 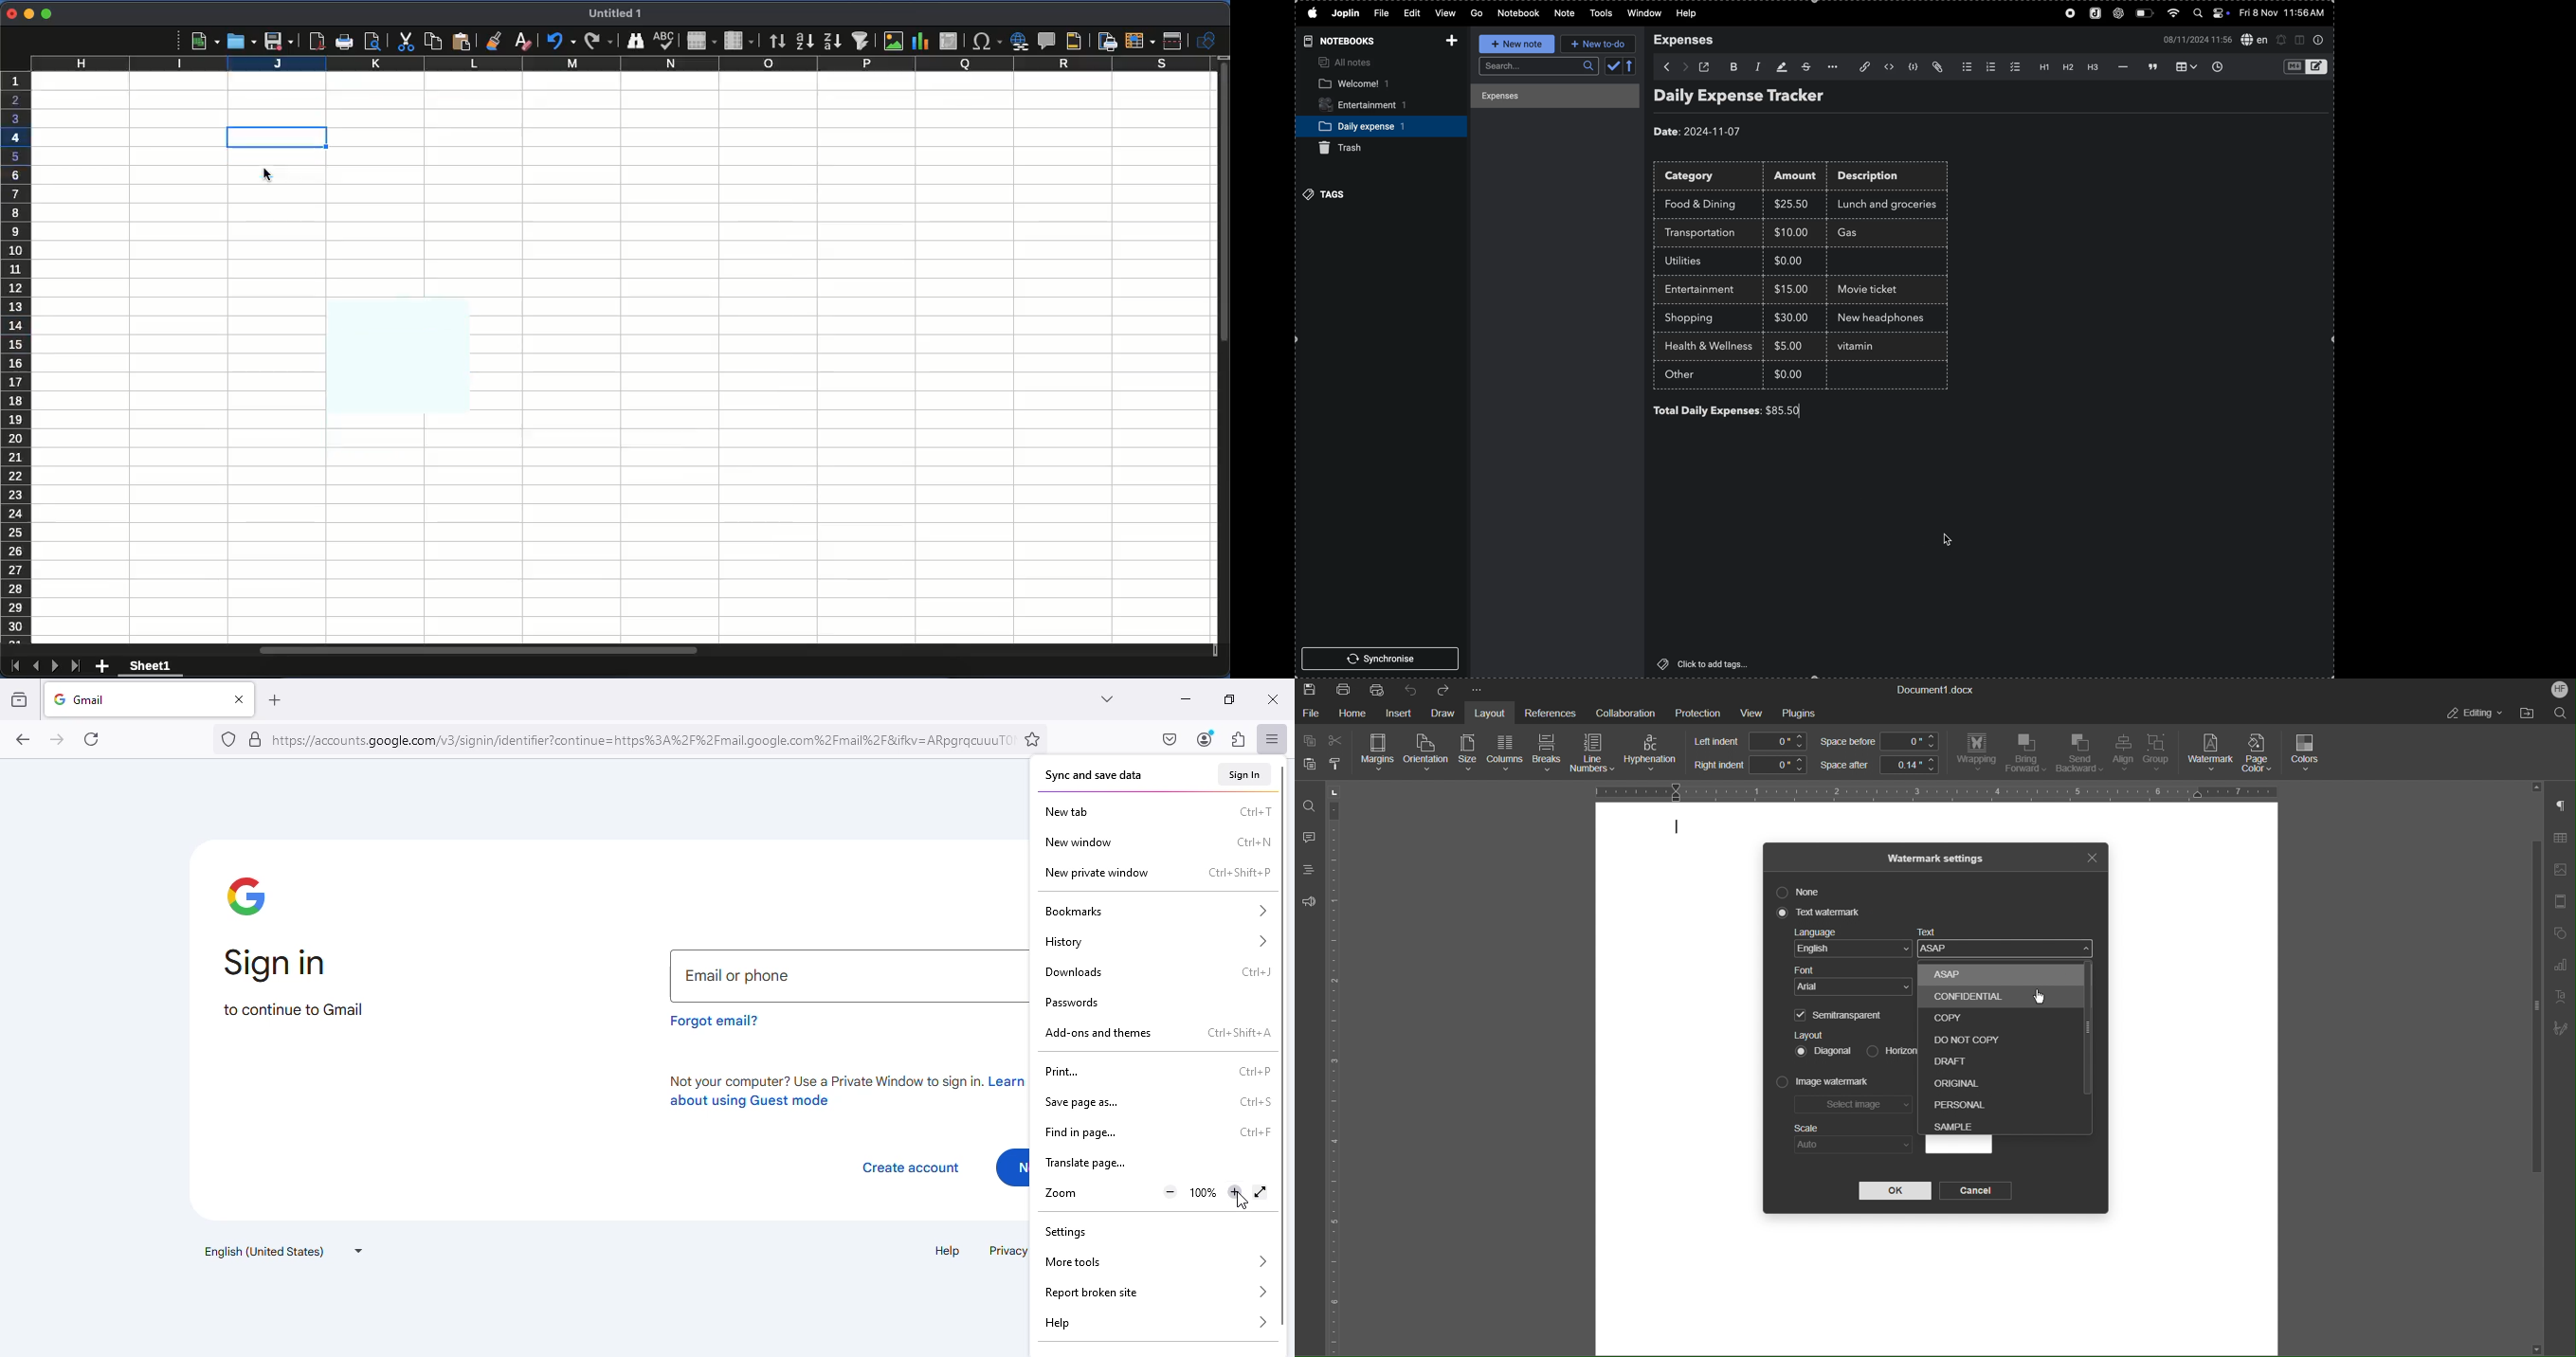 What do you see at coordinates (1085, 1163) in the screenshot?
I see `translate page...` at bounding box center [1085, 1163].